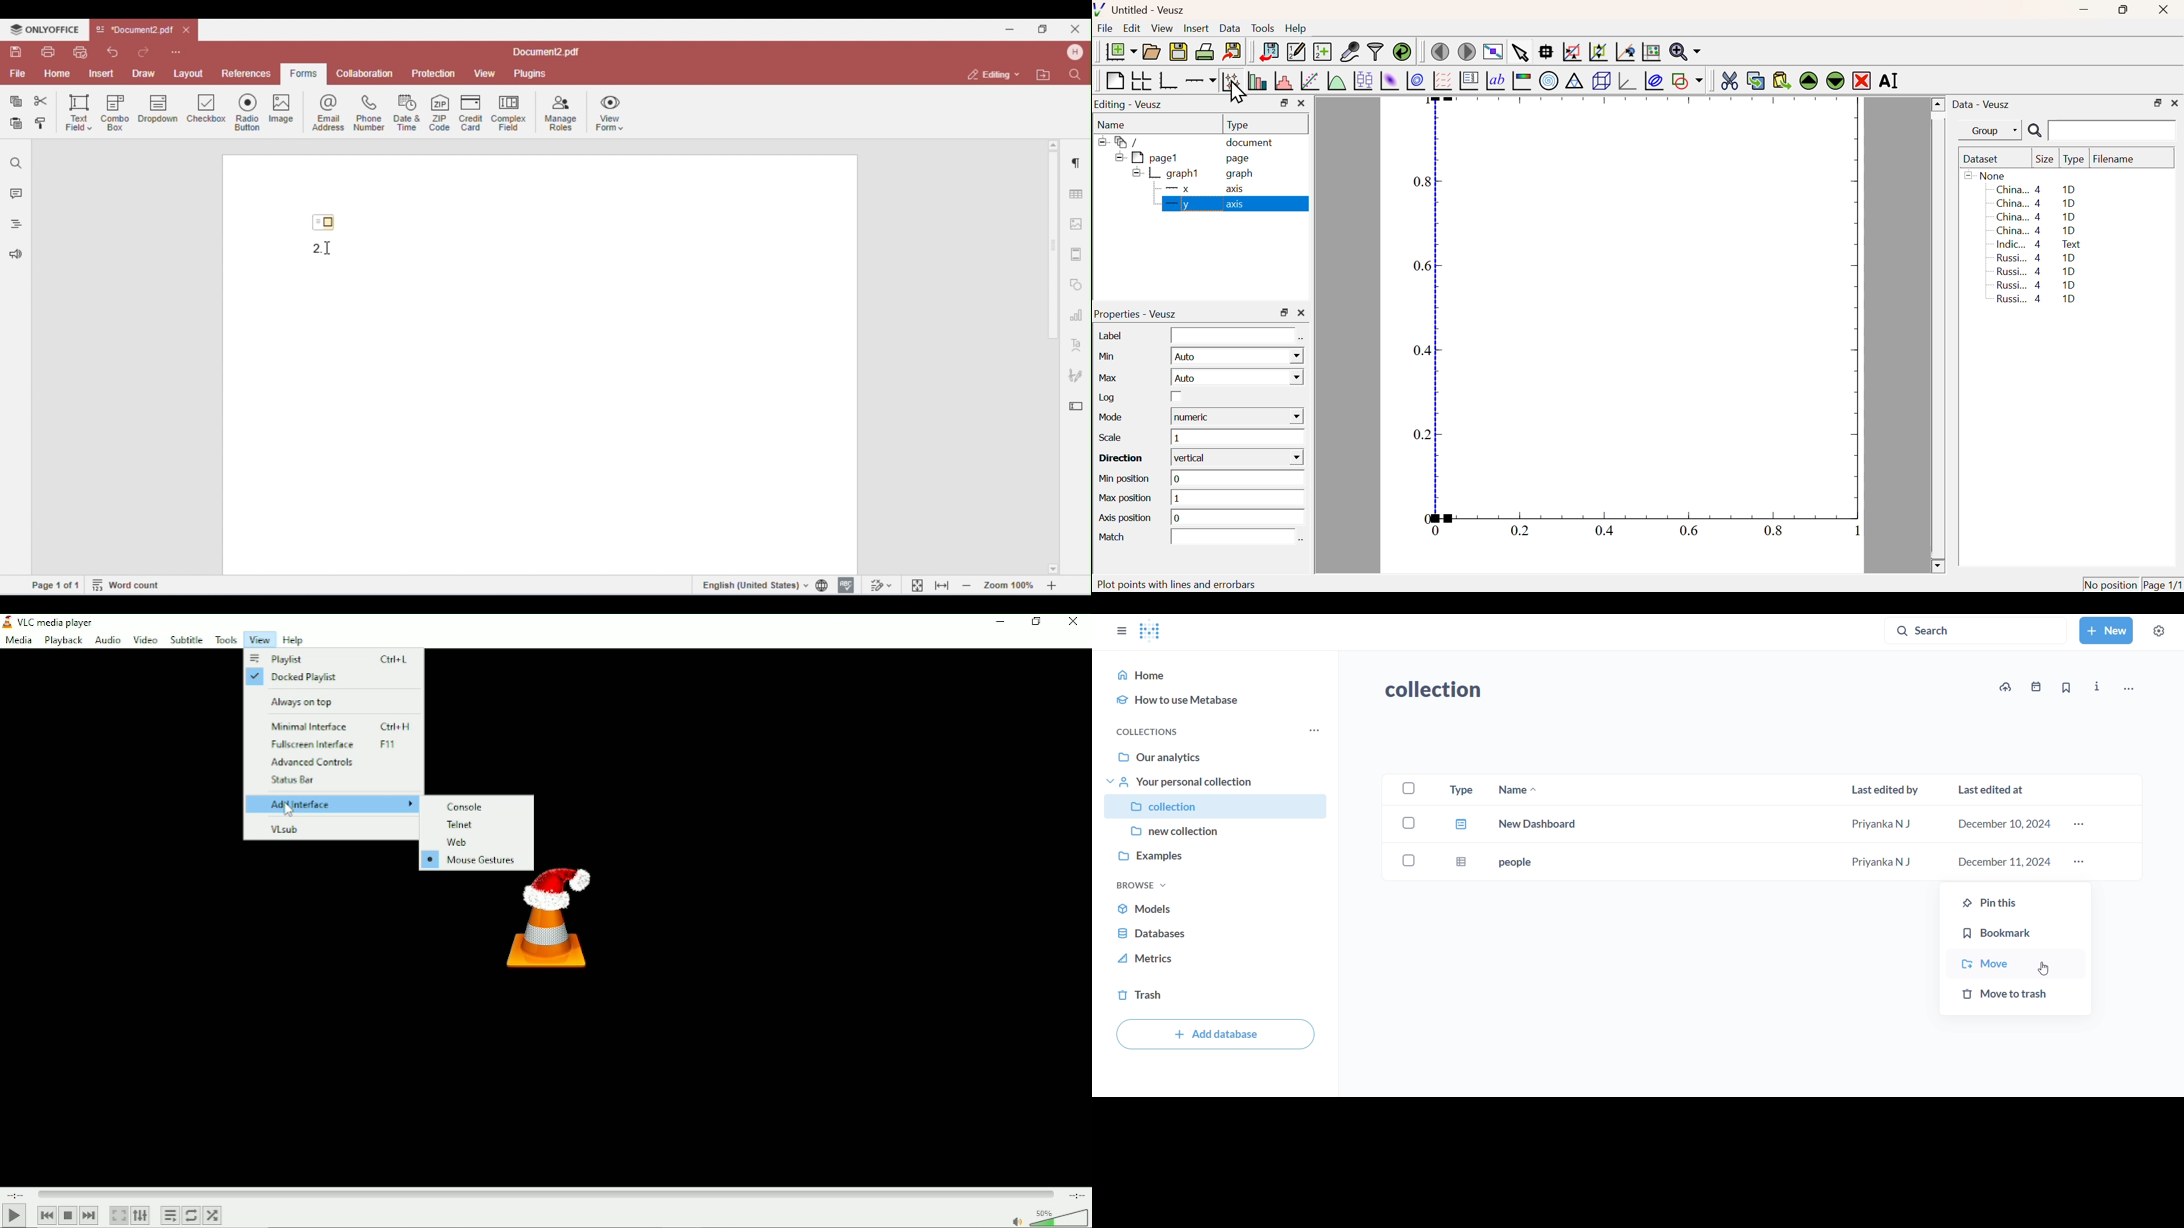 Image resolution: width=2184 pixels, height=1232 pixels. What do you see at coordinates (334, 761) in the screenshot?
I see `Advanced controls` at bounding box center [334, 761].